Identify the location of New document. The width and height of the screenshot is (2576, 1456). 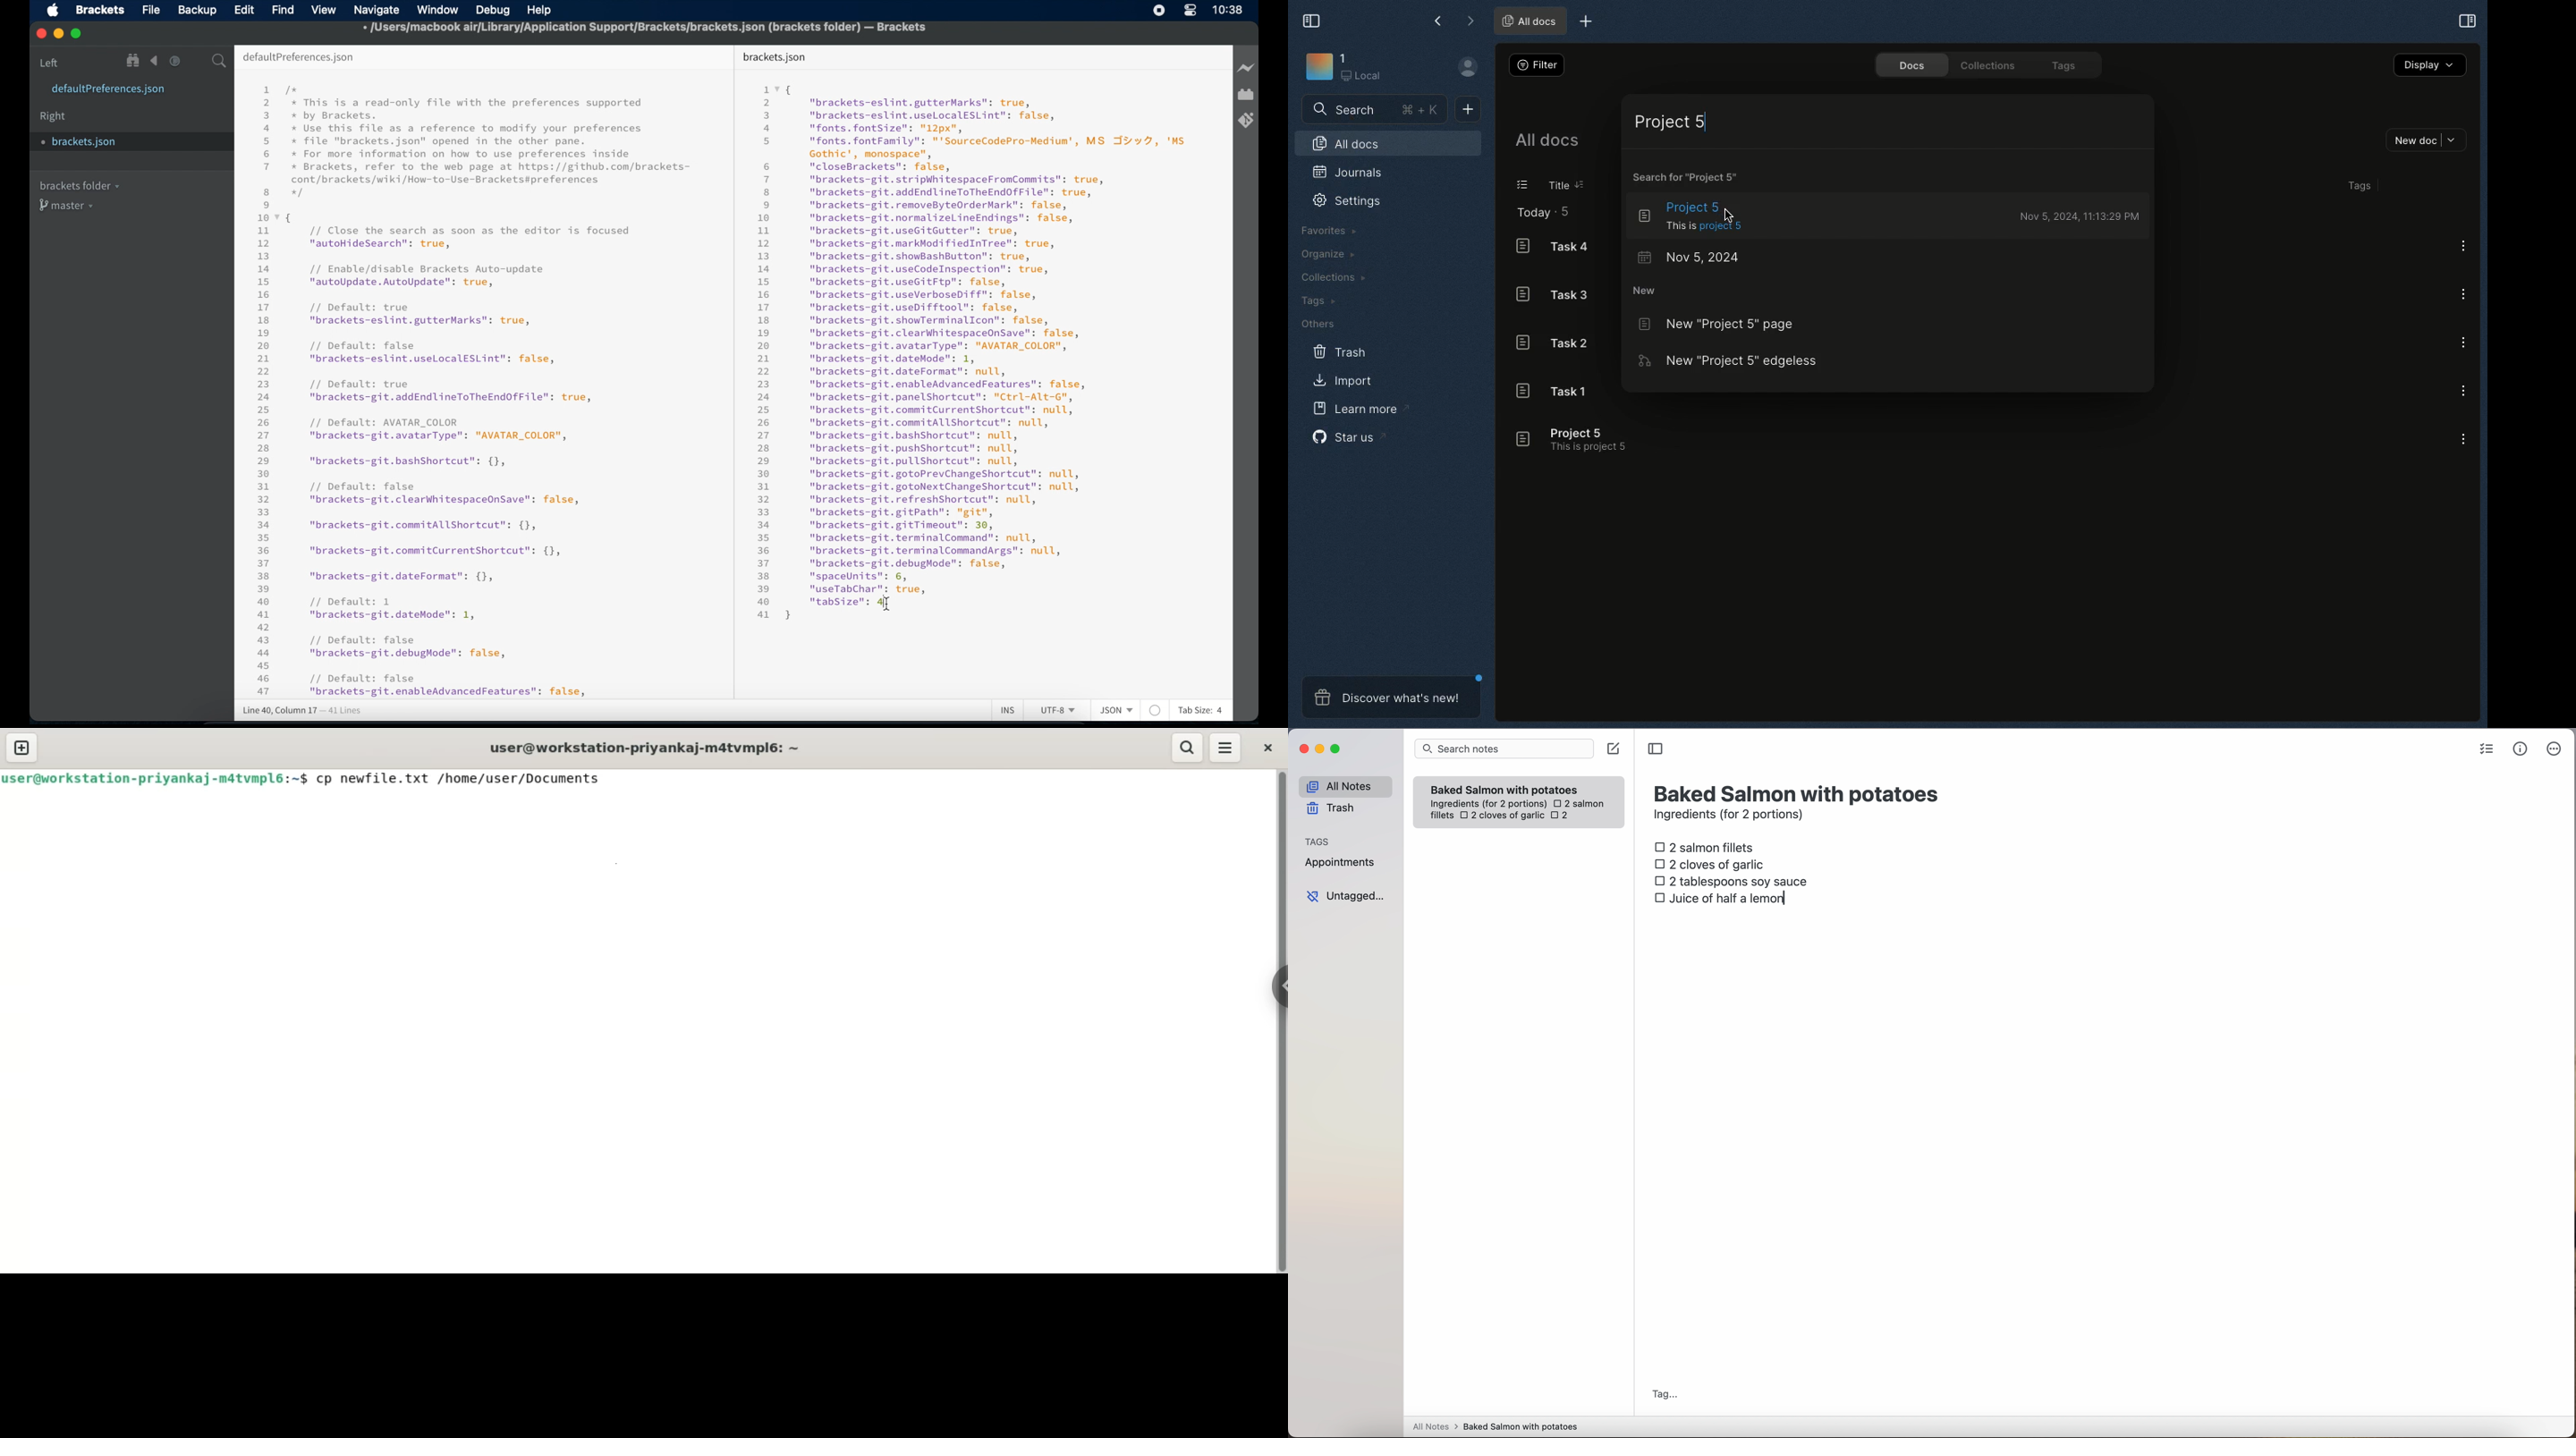
(1468, 109).